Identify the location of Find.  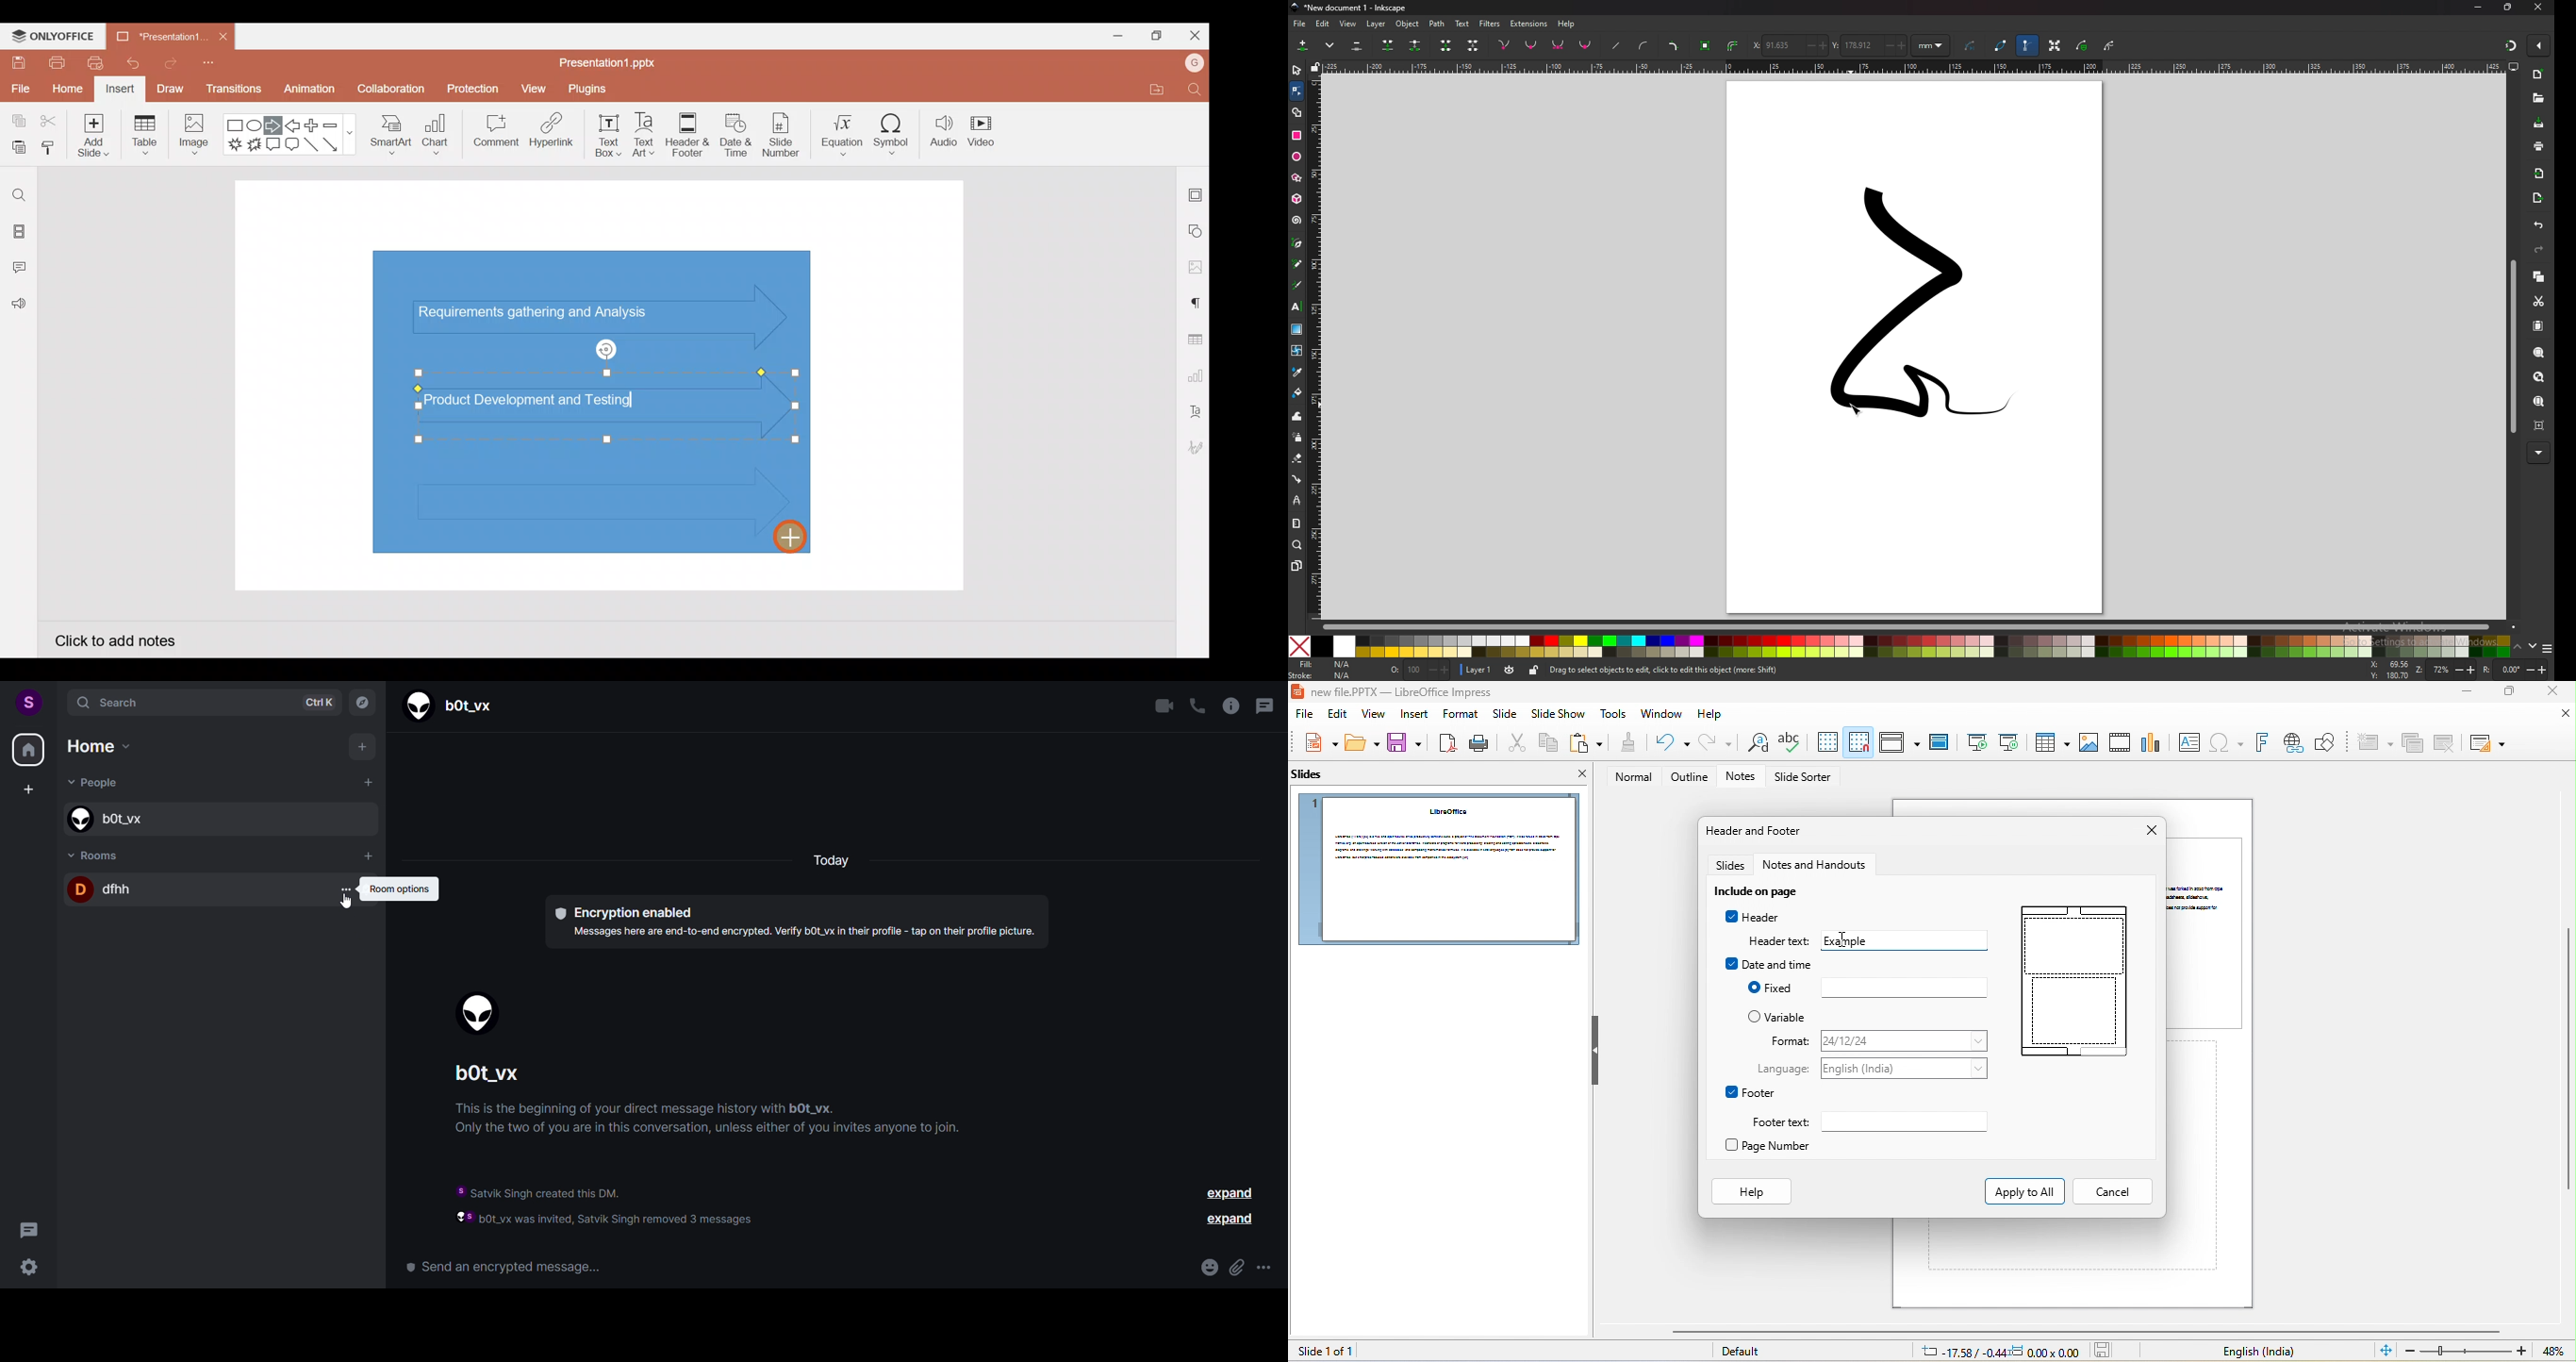
(19, 195).